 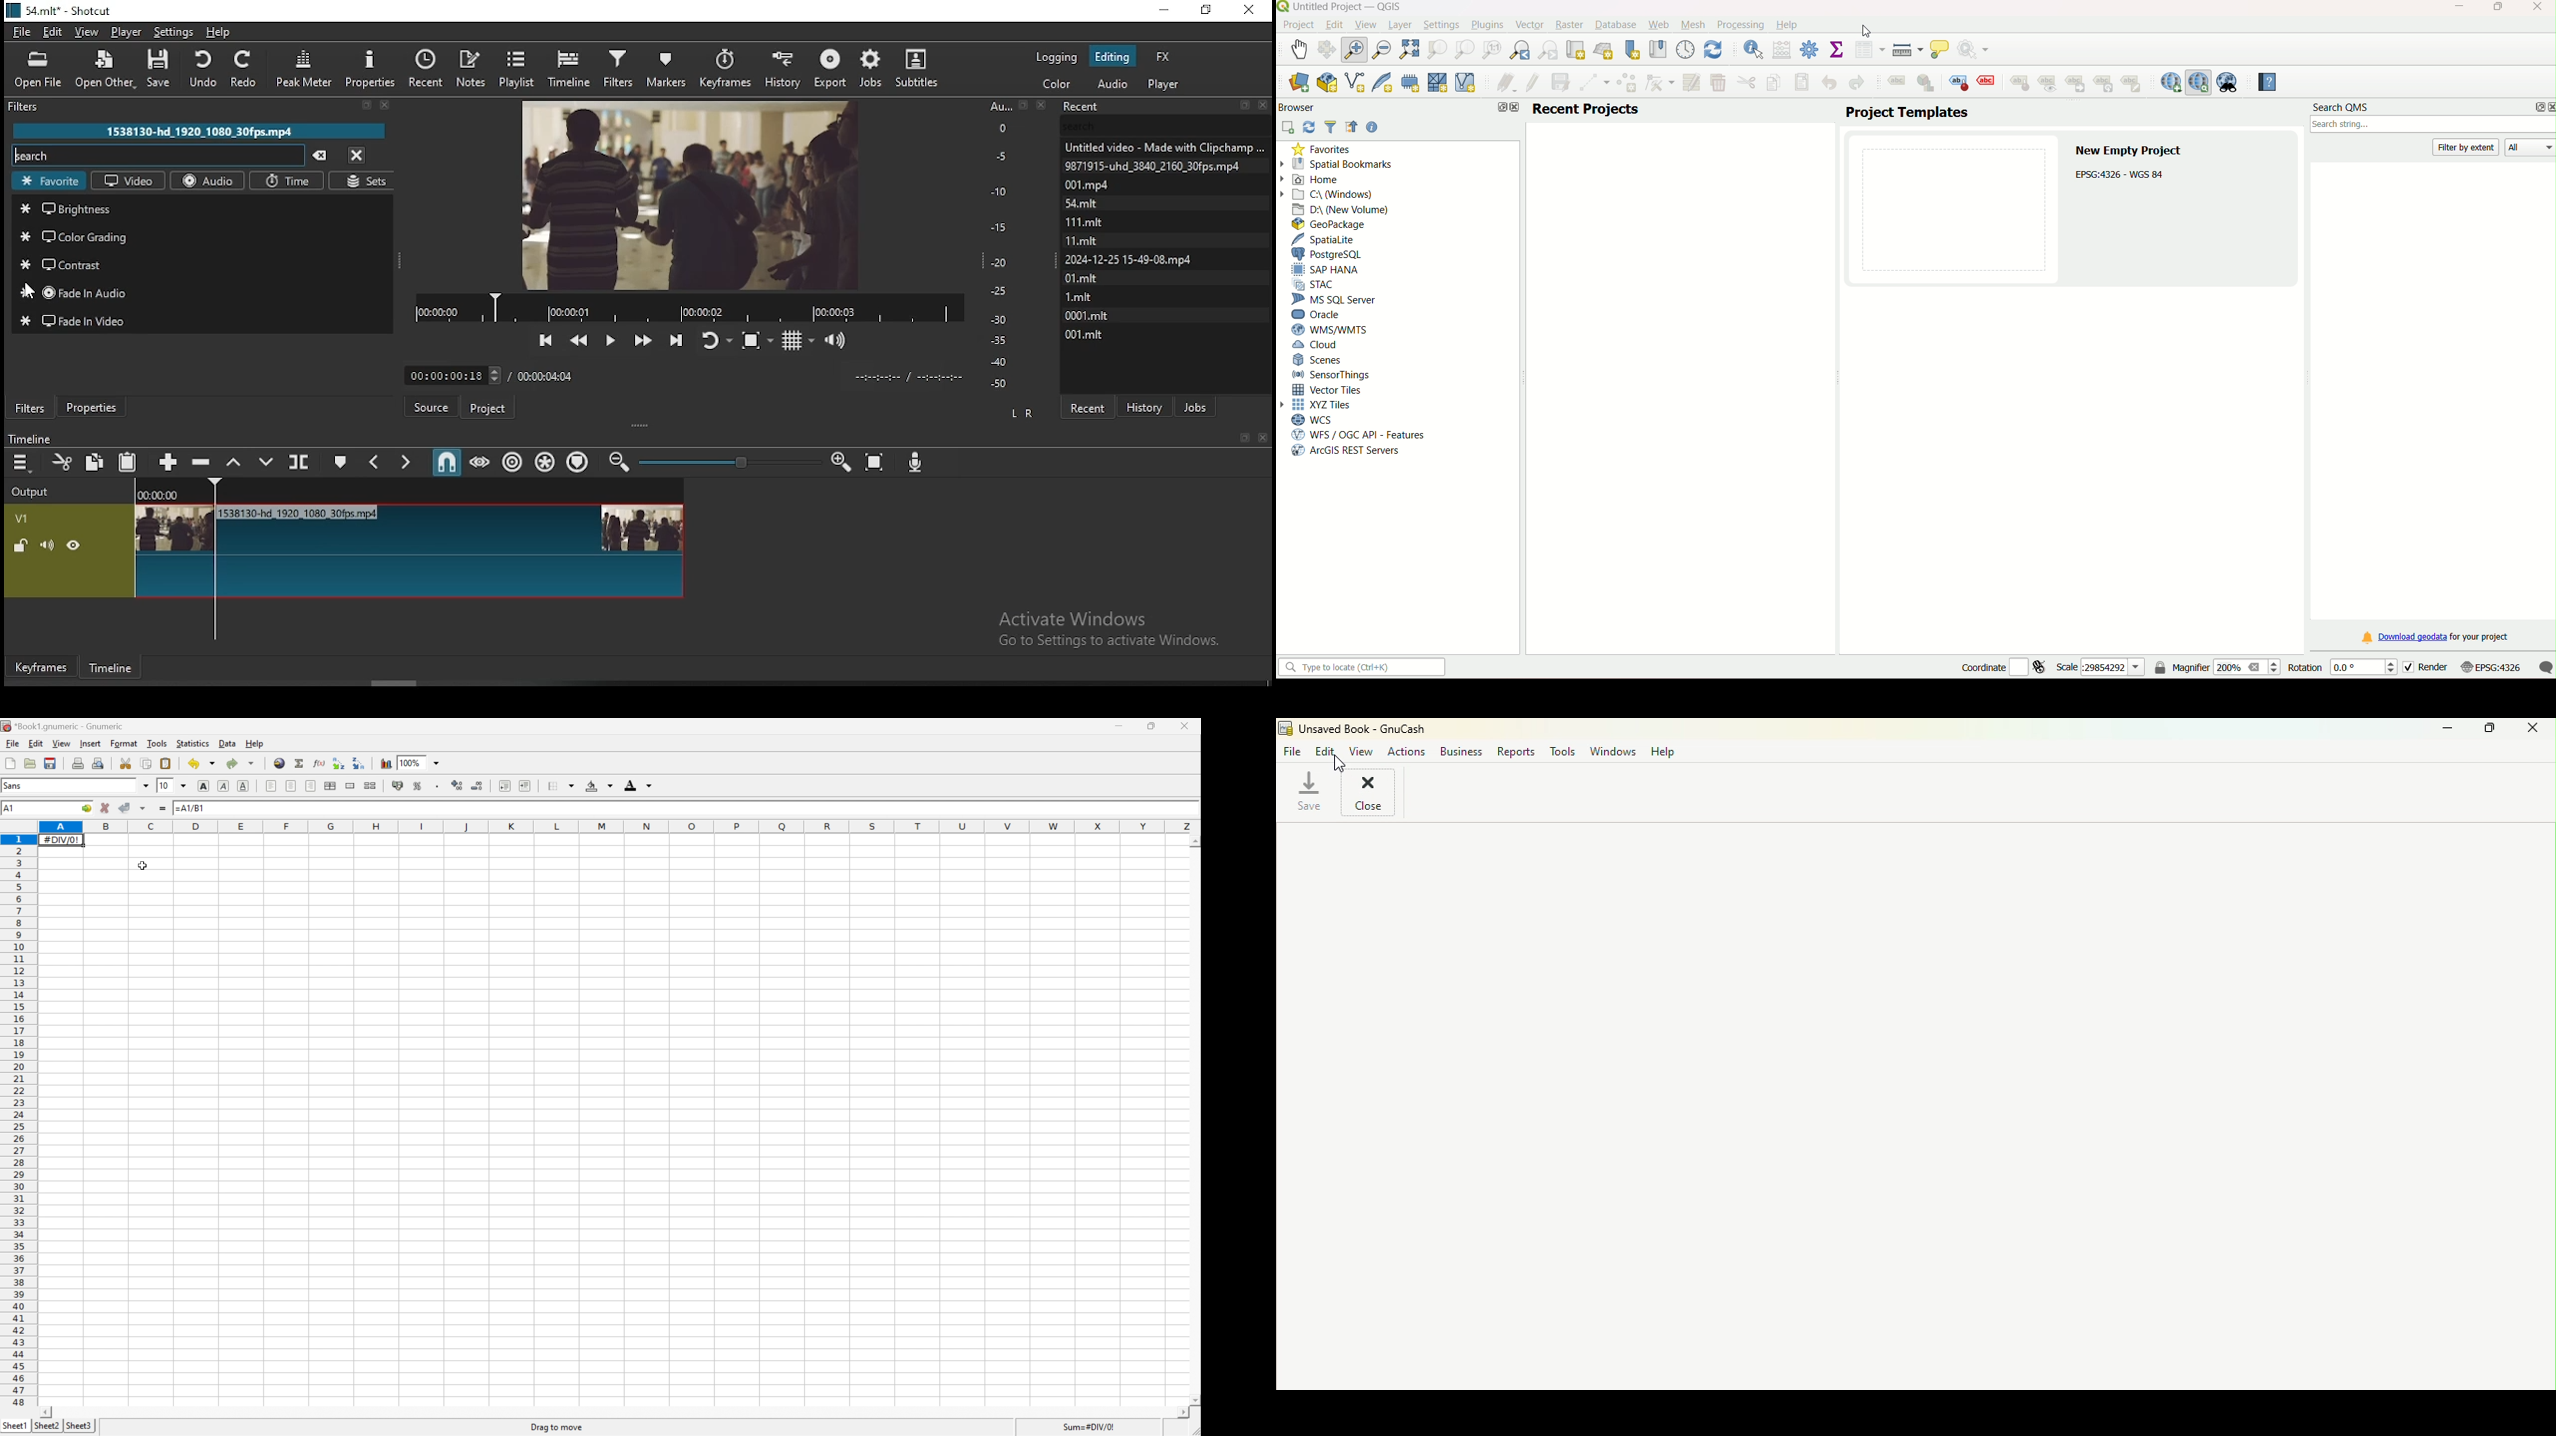 What do you see at coordinates (833, 66) in the screenshot?
I see `export` at bounding box center [833, 66].